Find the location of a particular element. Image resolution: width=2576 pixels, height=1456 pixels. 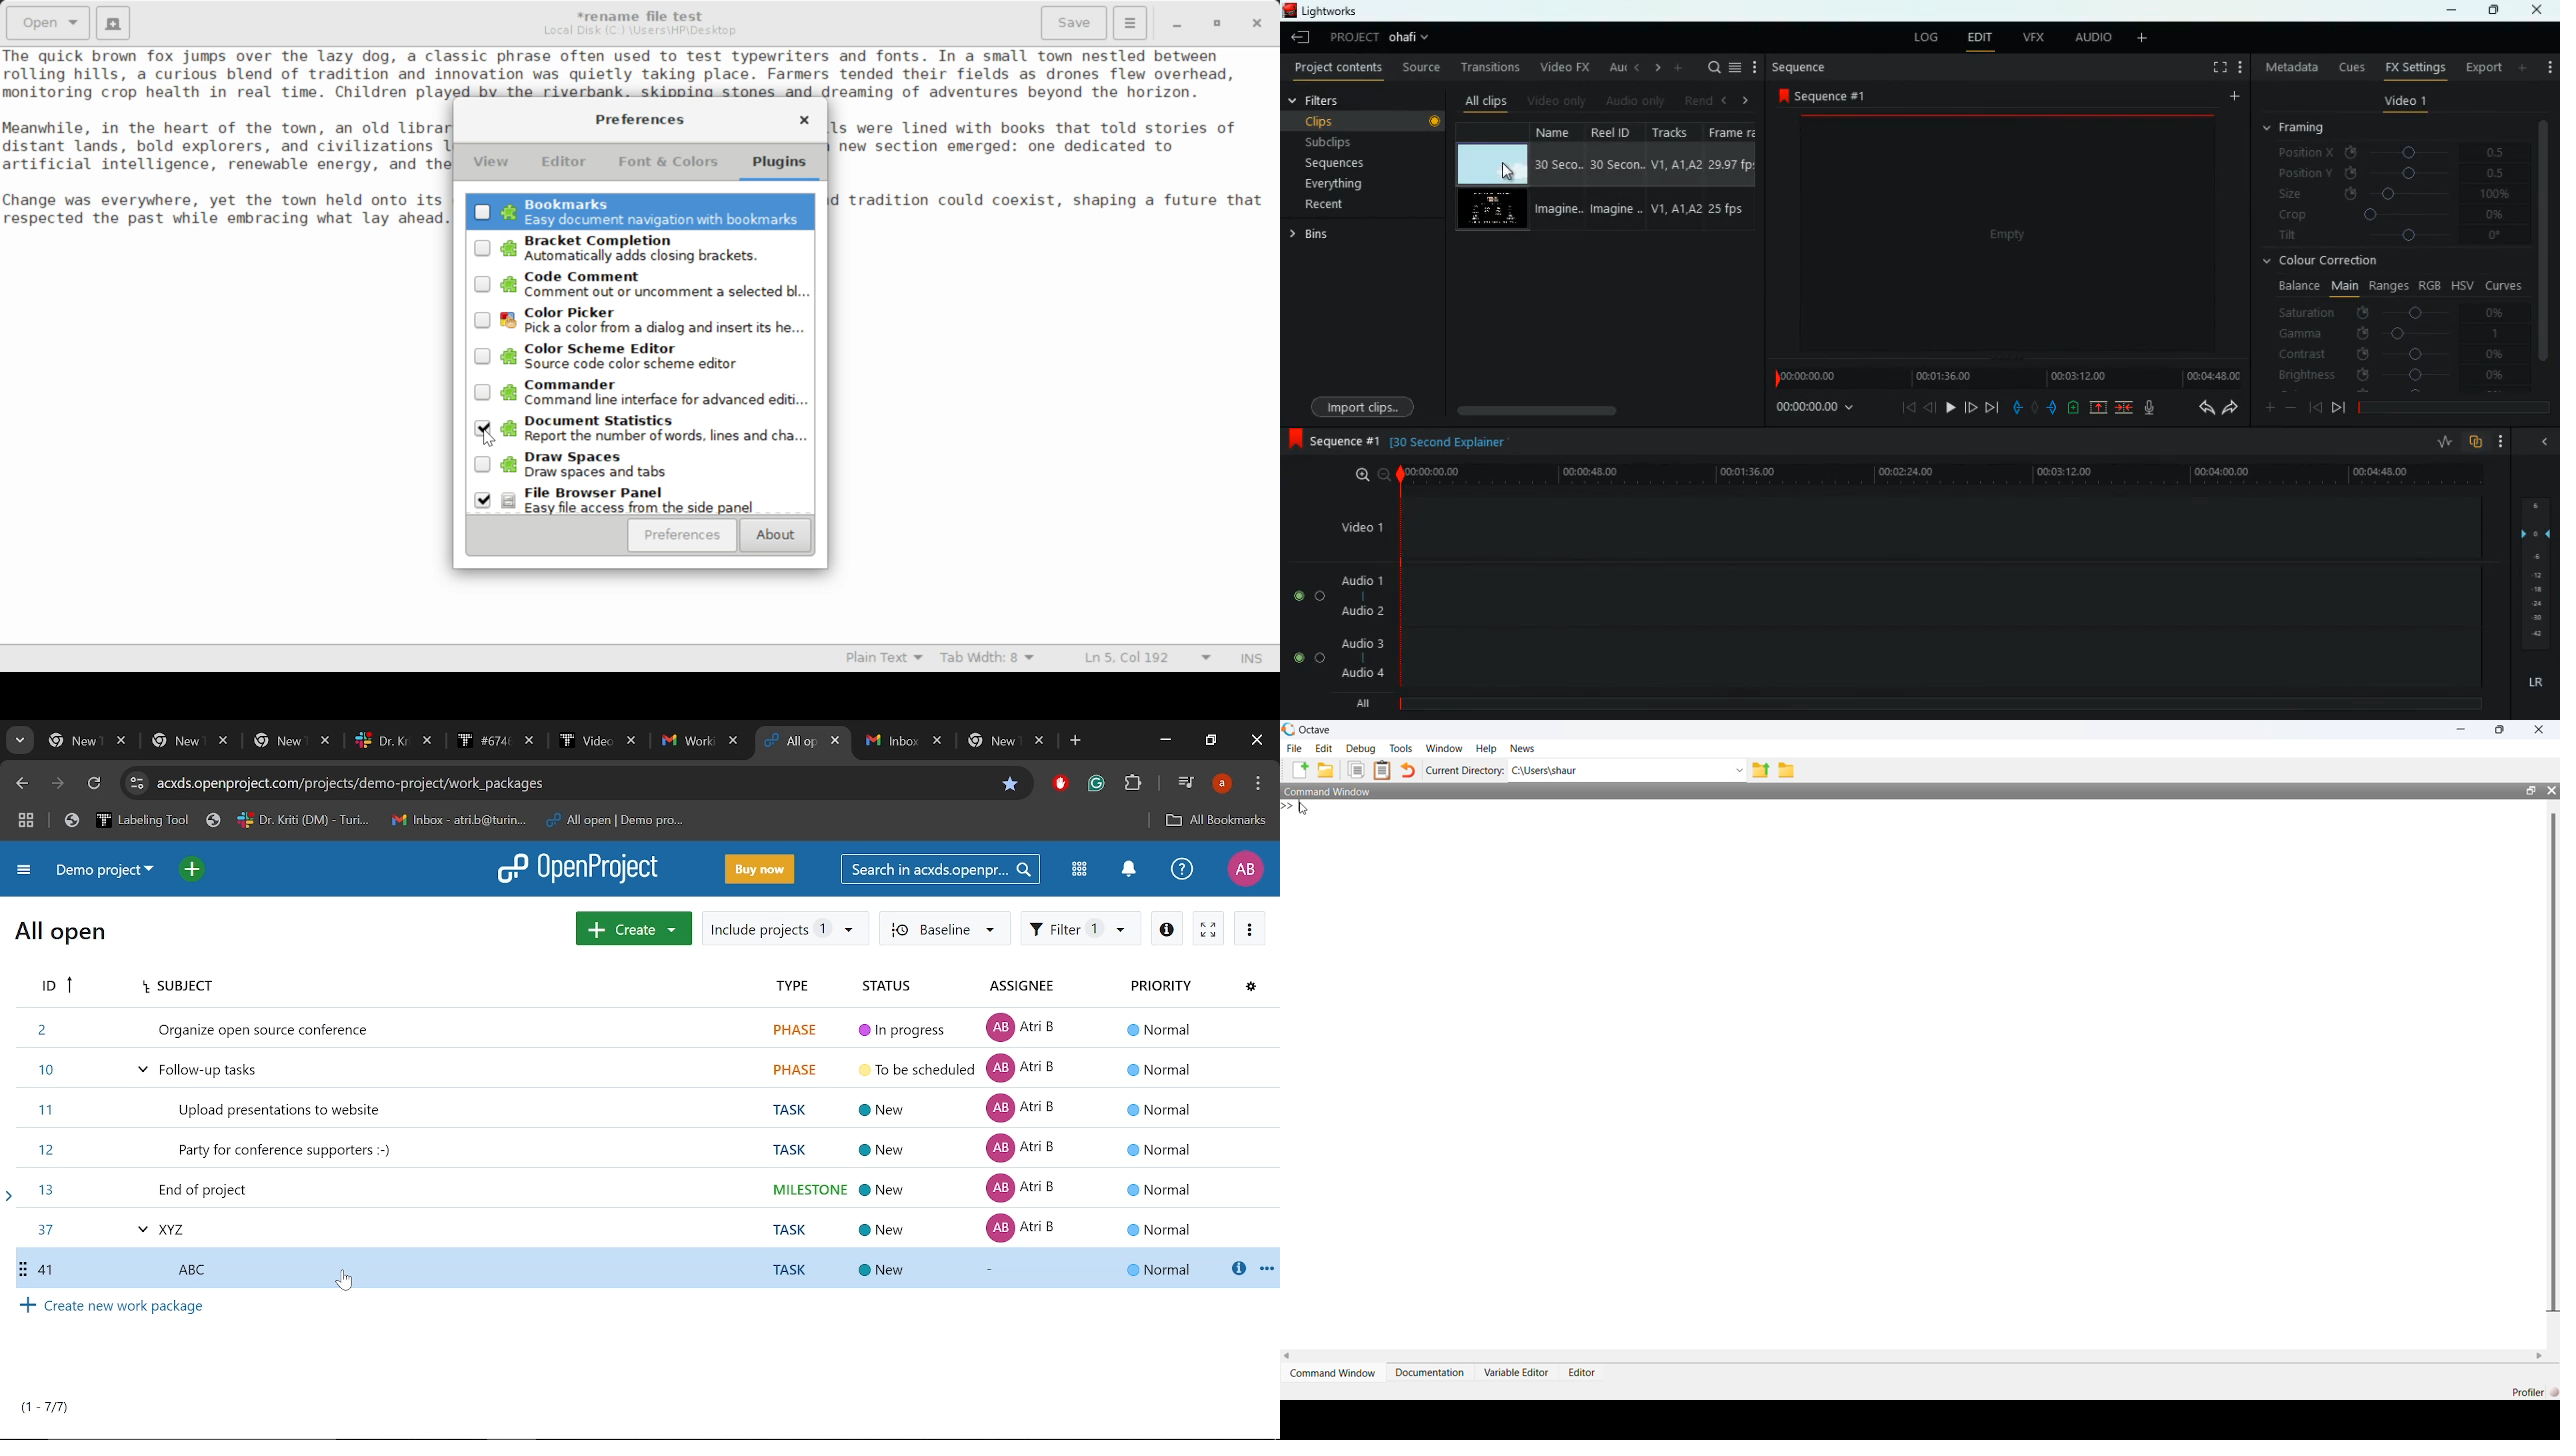

ranges is located at coordinates (2389, 287).